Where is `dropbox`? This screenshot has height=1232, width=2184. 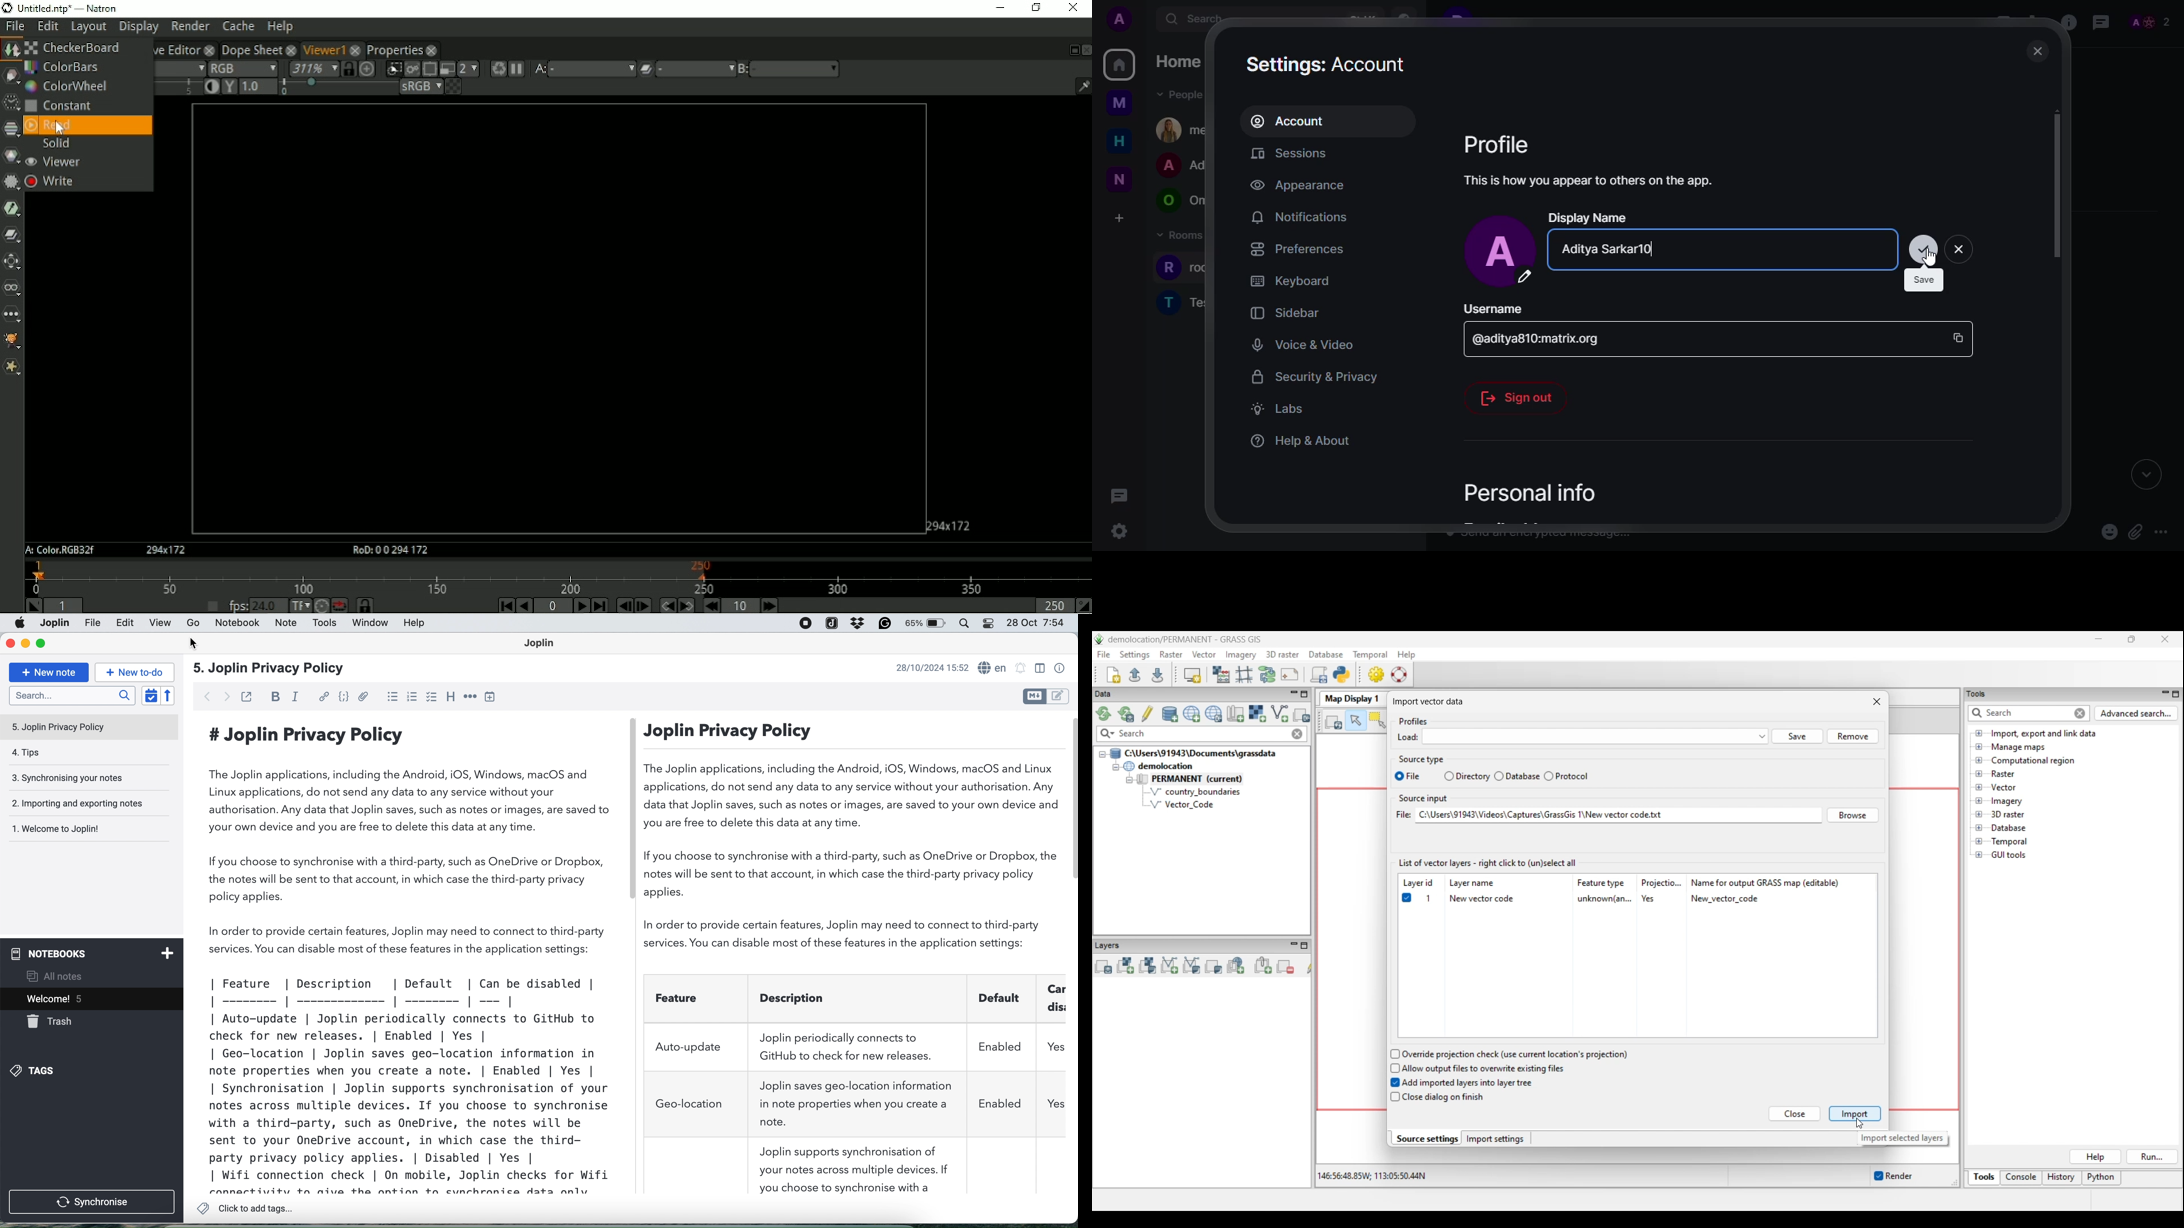
dropbox is located at coordinates (855, 623).